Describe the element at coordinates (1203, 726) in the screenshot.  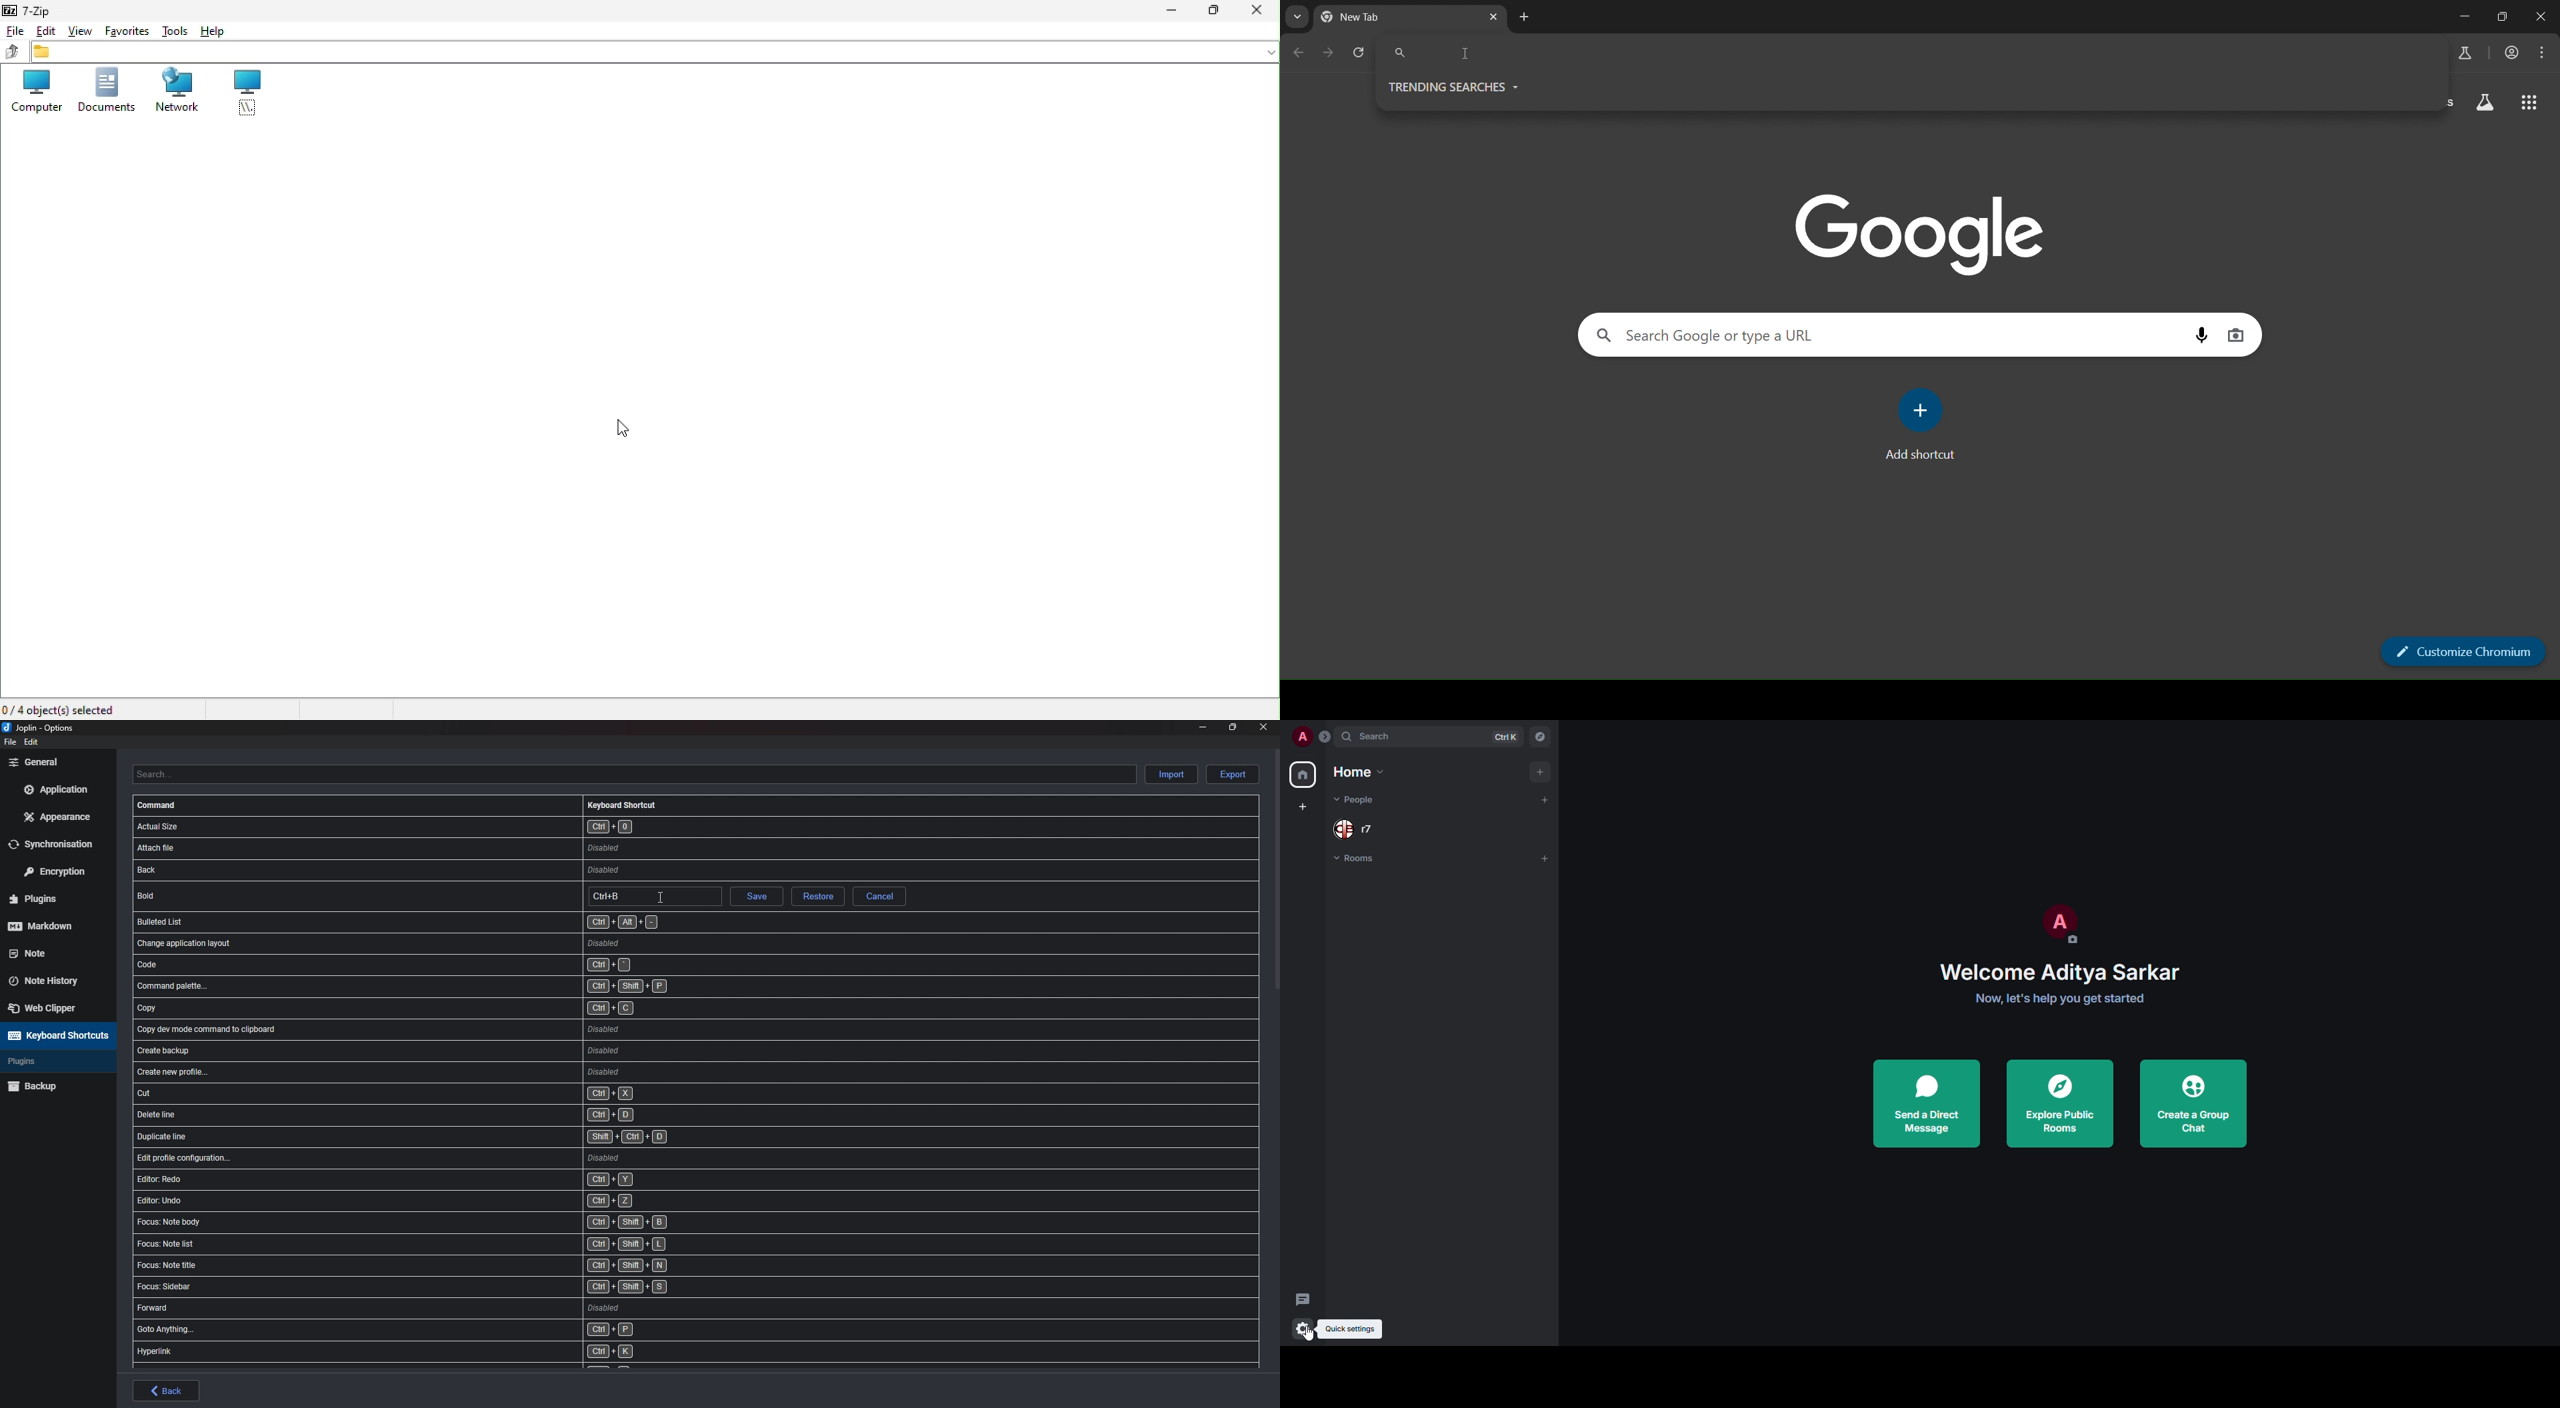
I see `minimize` at that location.